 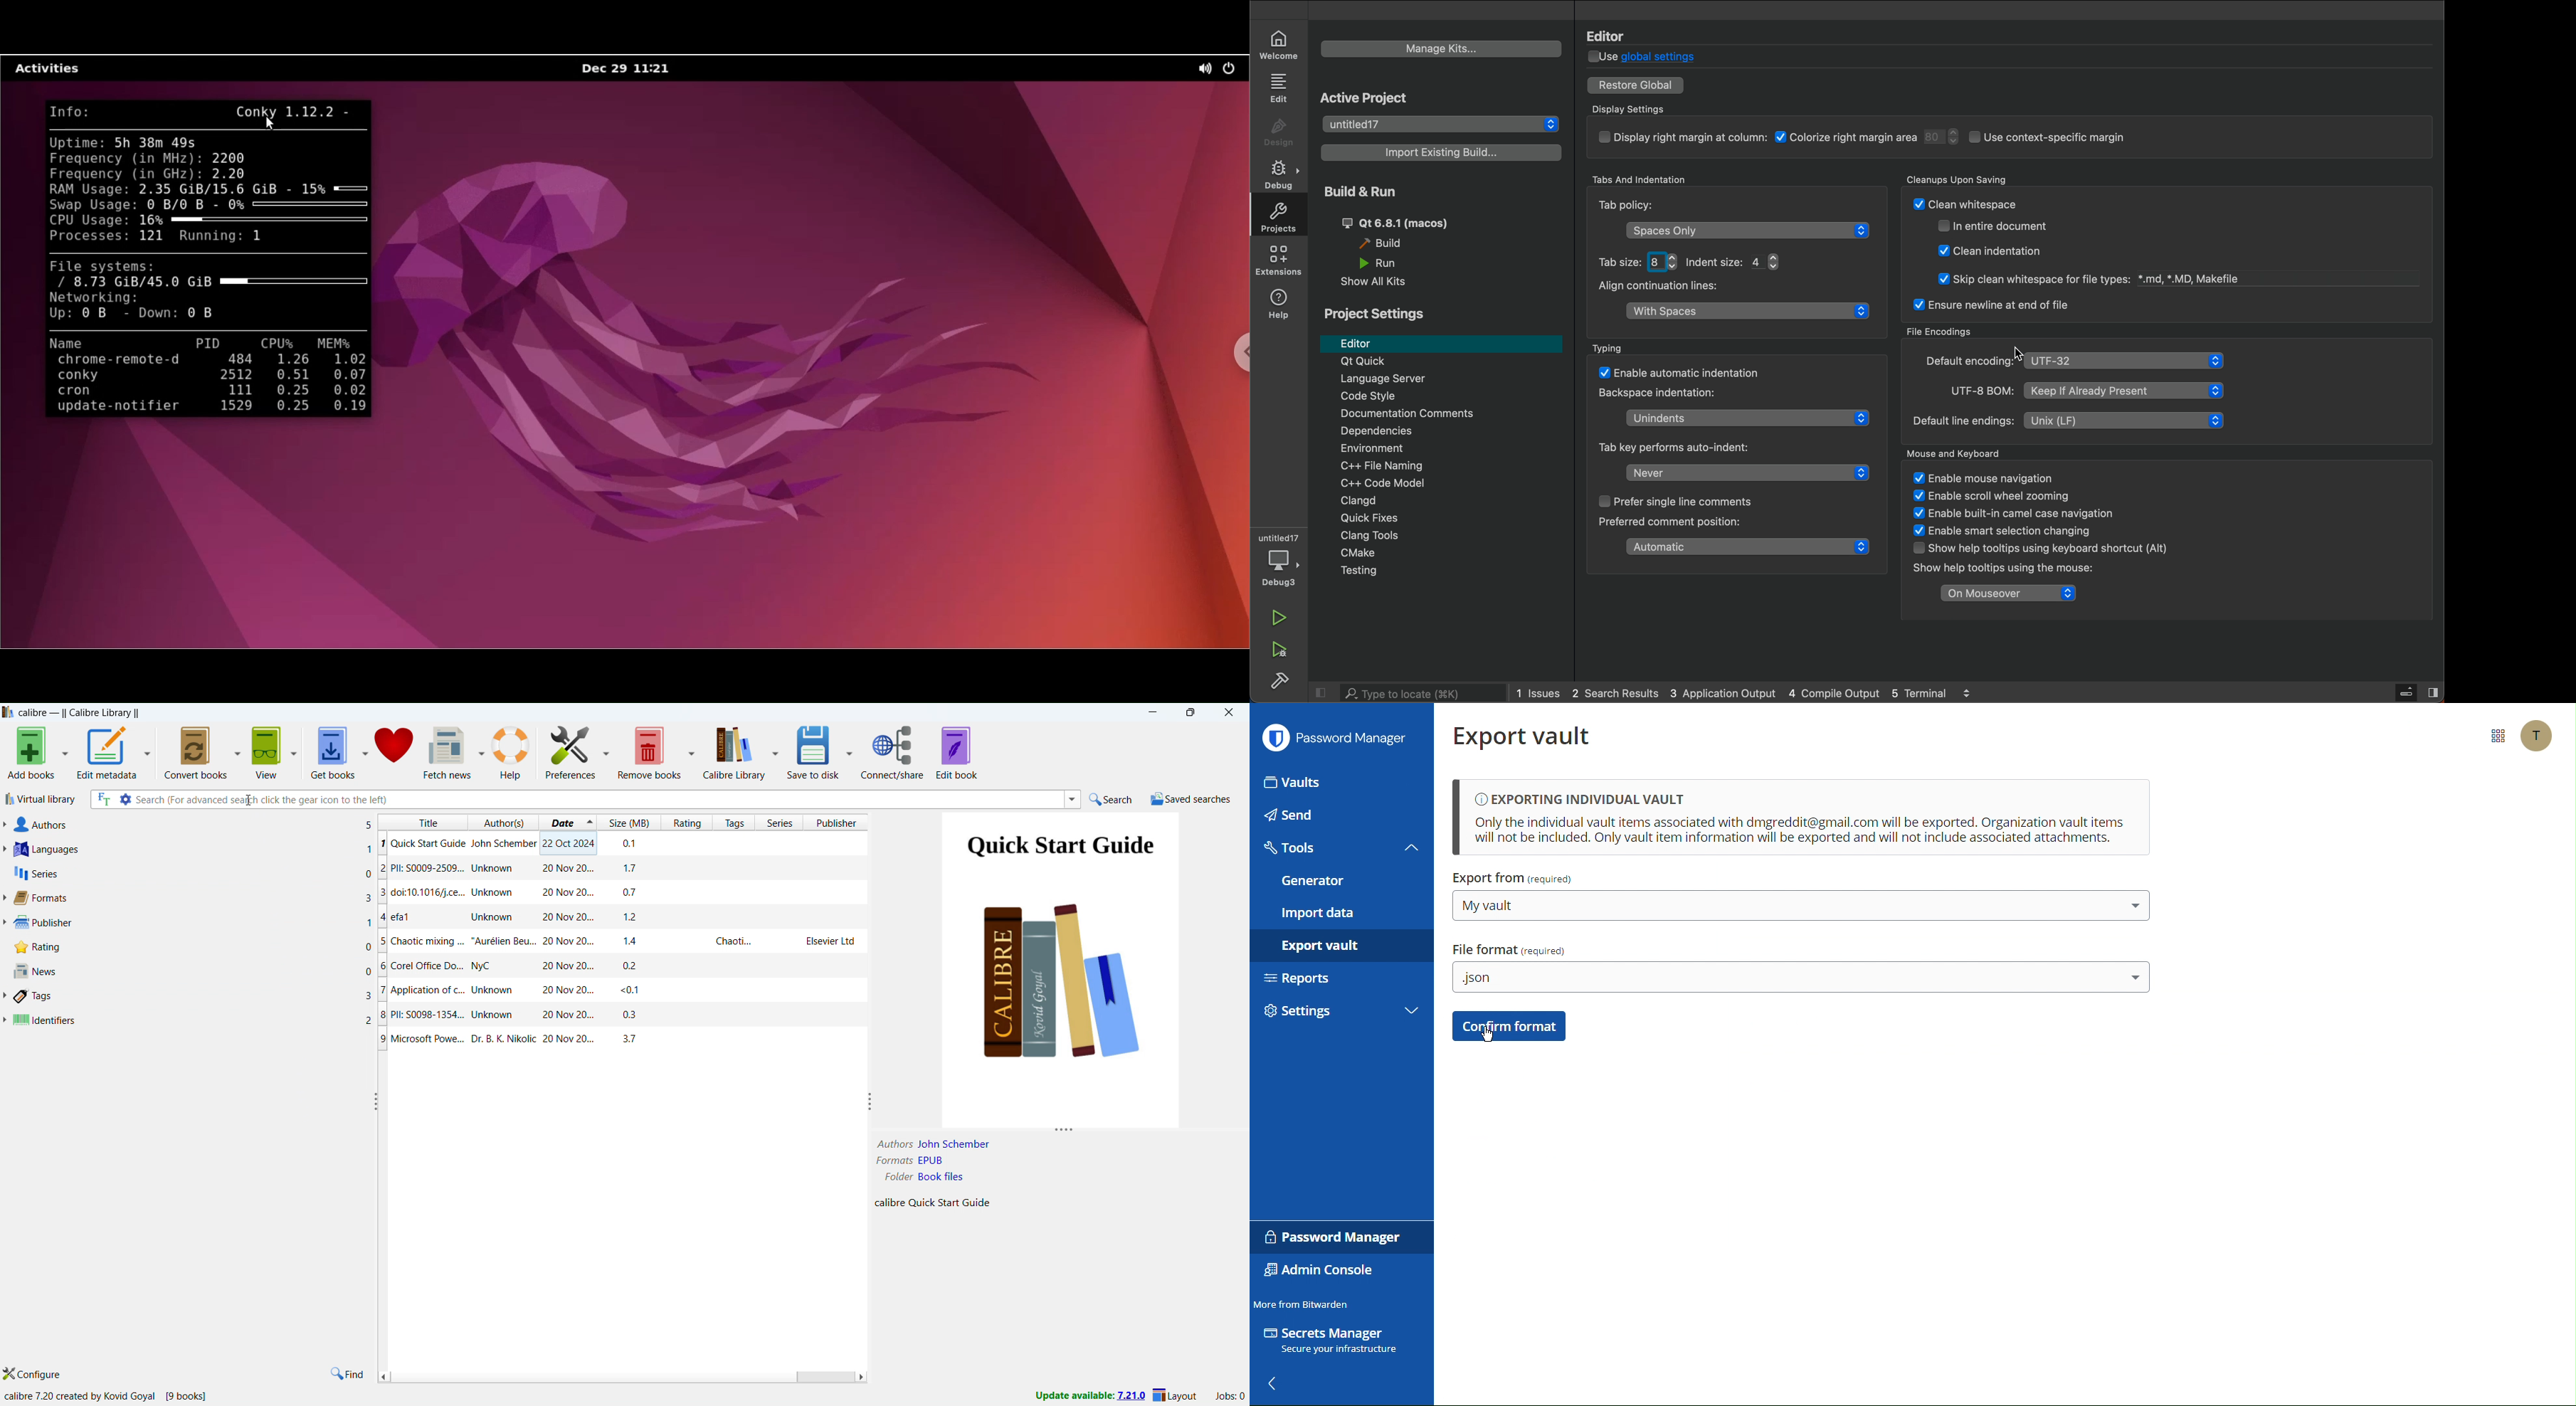 I want to click on PII: S0098-1354..., so click(x=614, y=1017).